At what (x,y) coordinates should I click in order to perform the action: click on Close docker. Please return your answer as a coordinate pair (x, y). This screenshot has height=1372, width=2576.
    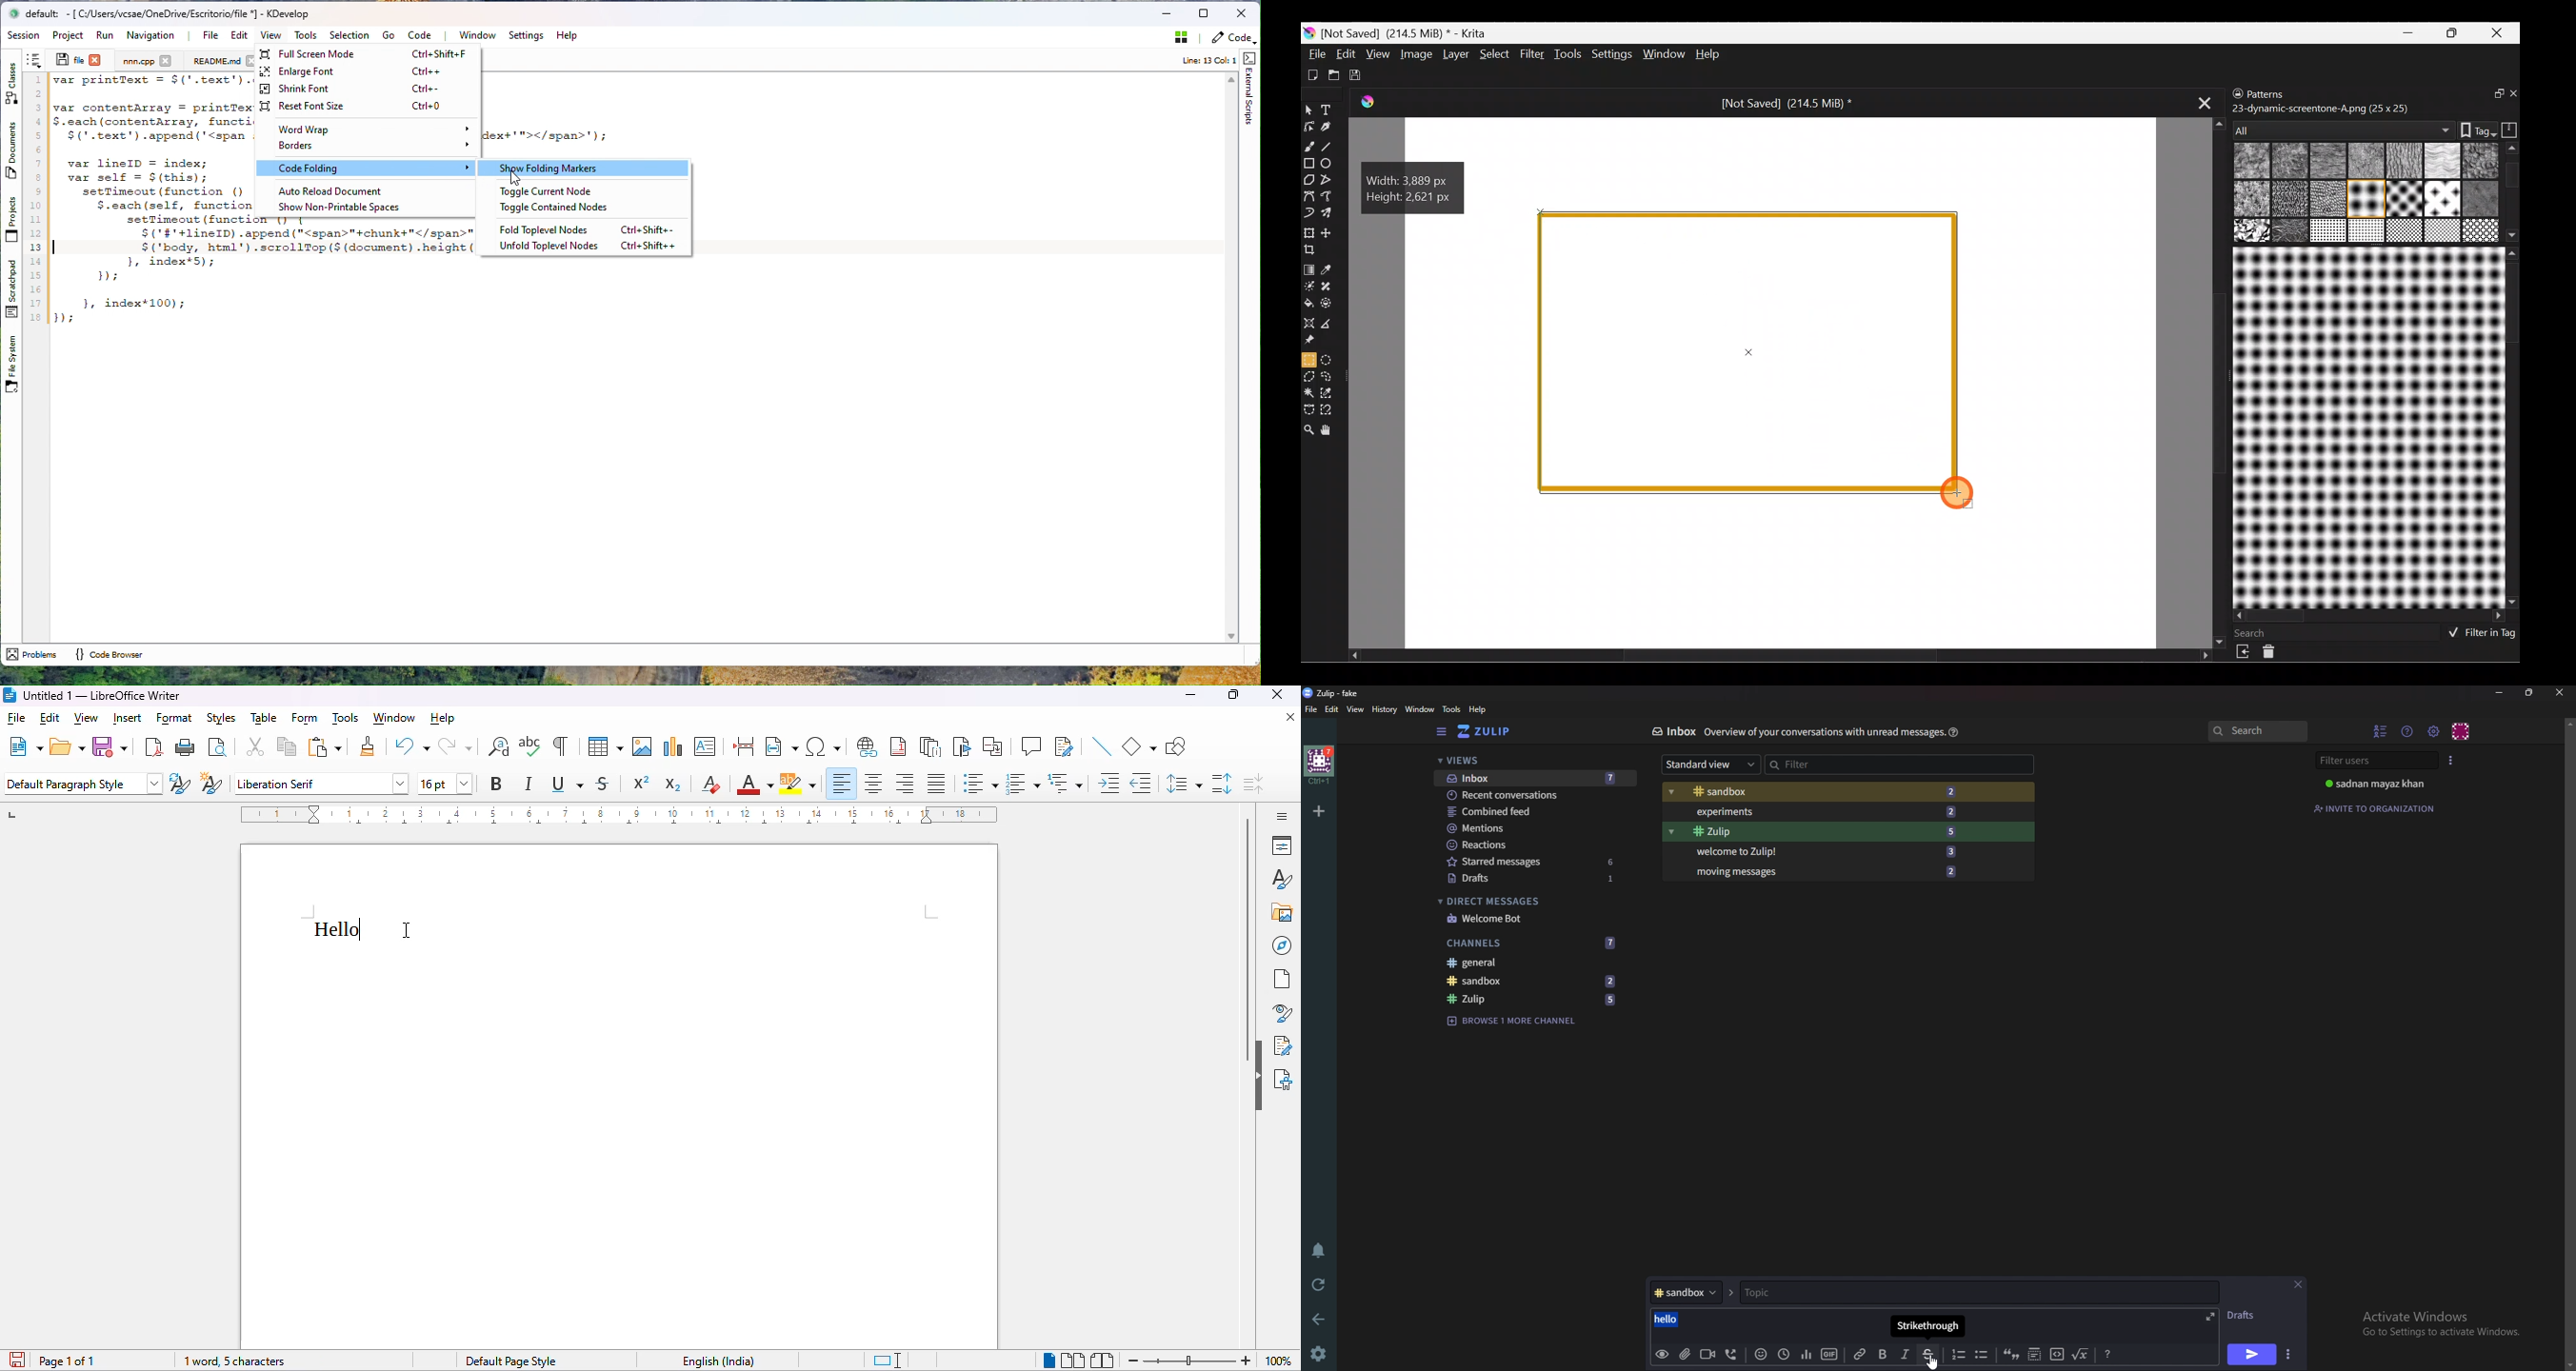
    Looking at the image, I should click on (2512, 95).